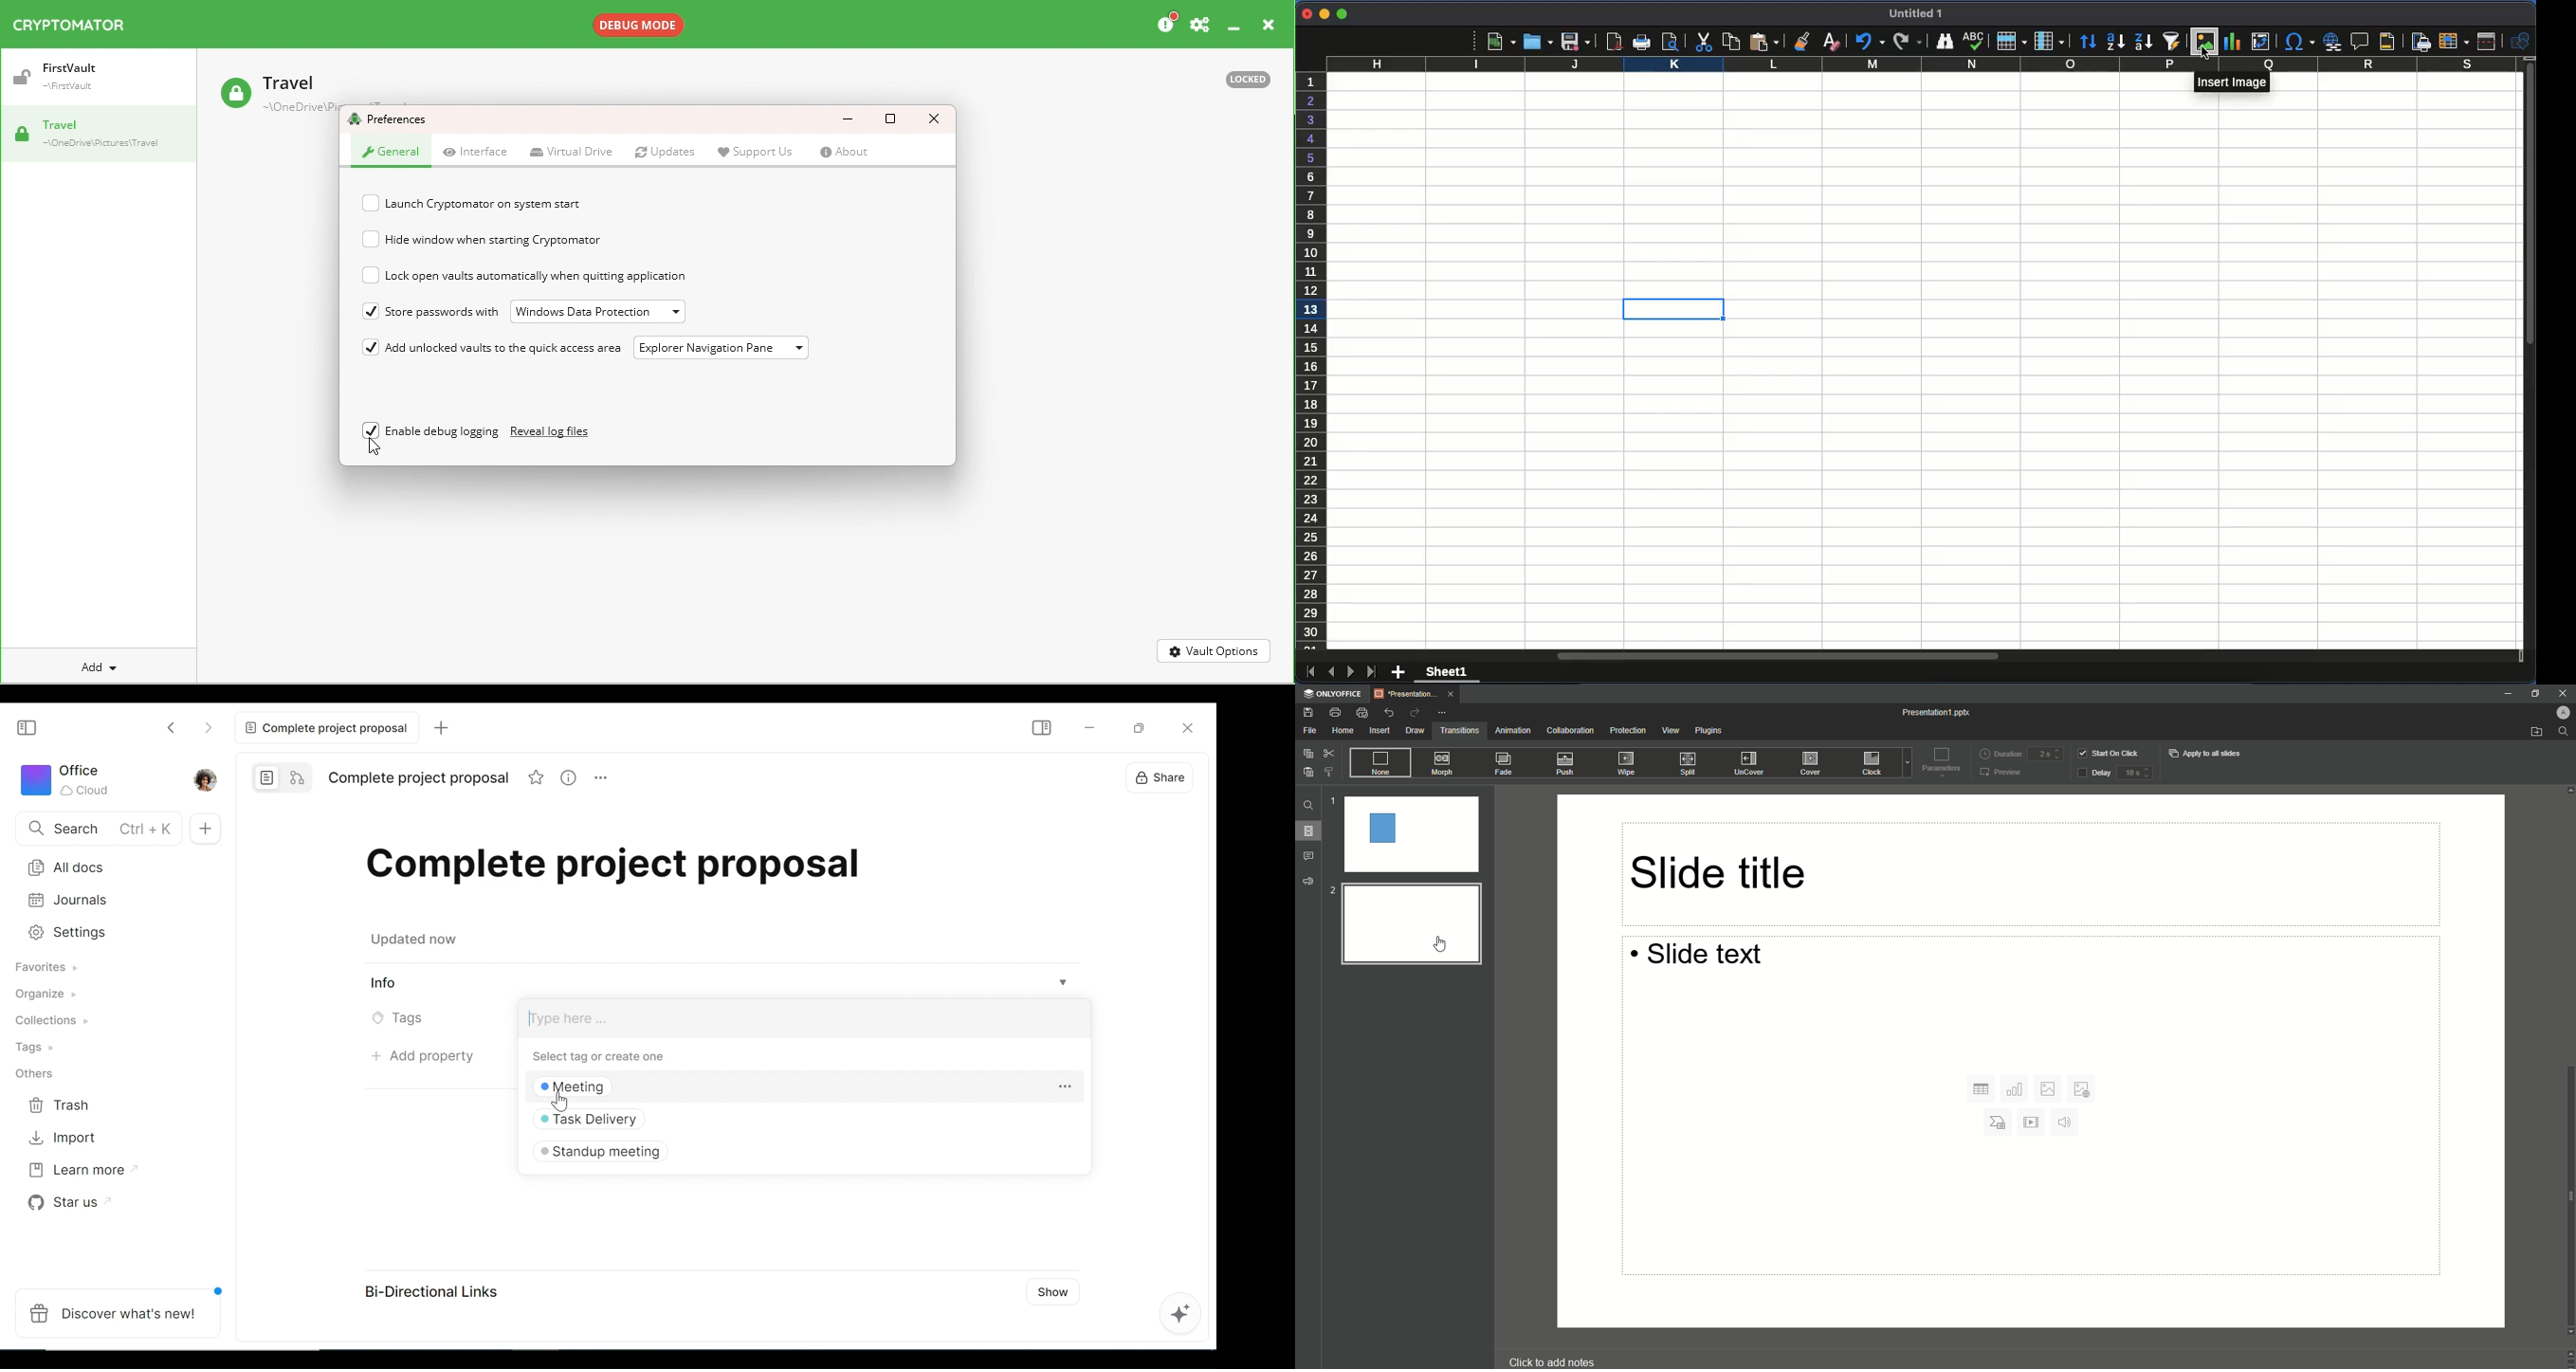  Describe the element at coordinates (442, 310) in the screenshot. I see `Store passwords with` at that location.